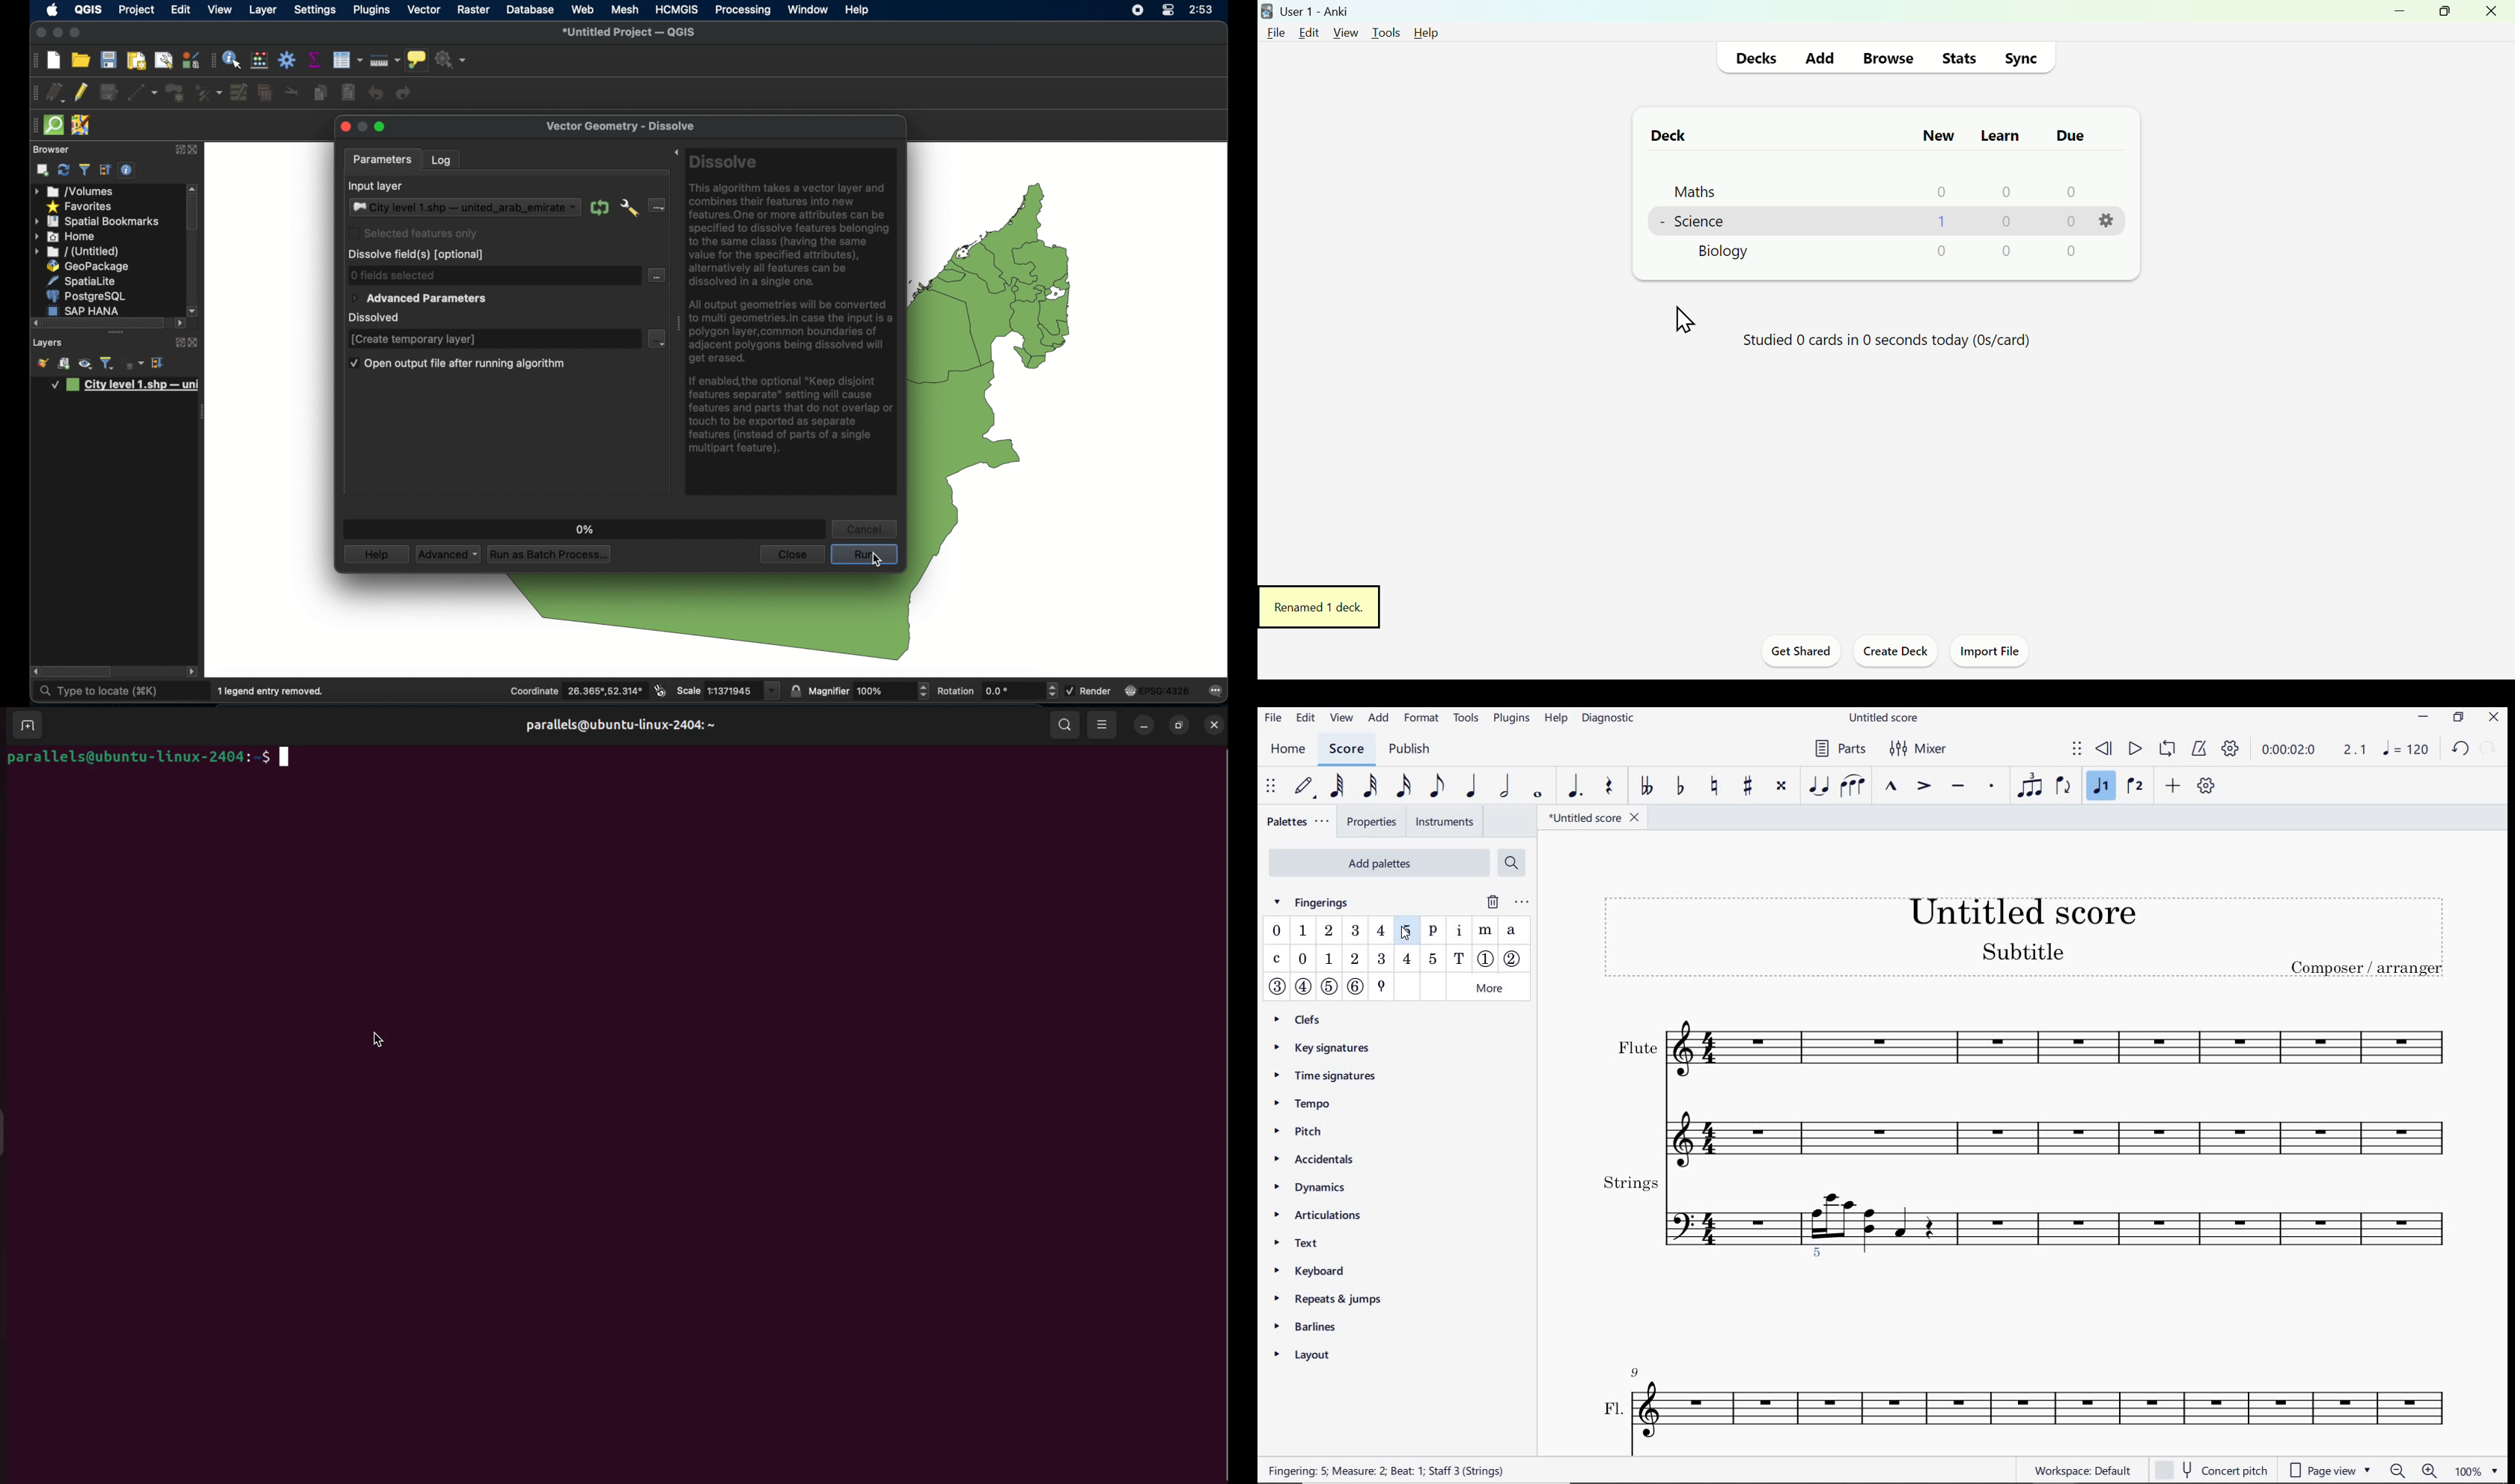  I want to click on identify feature, so click(233, 60).